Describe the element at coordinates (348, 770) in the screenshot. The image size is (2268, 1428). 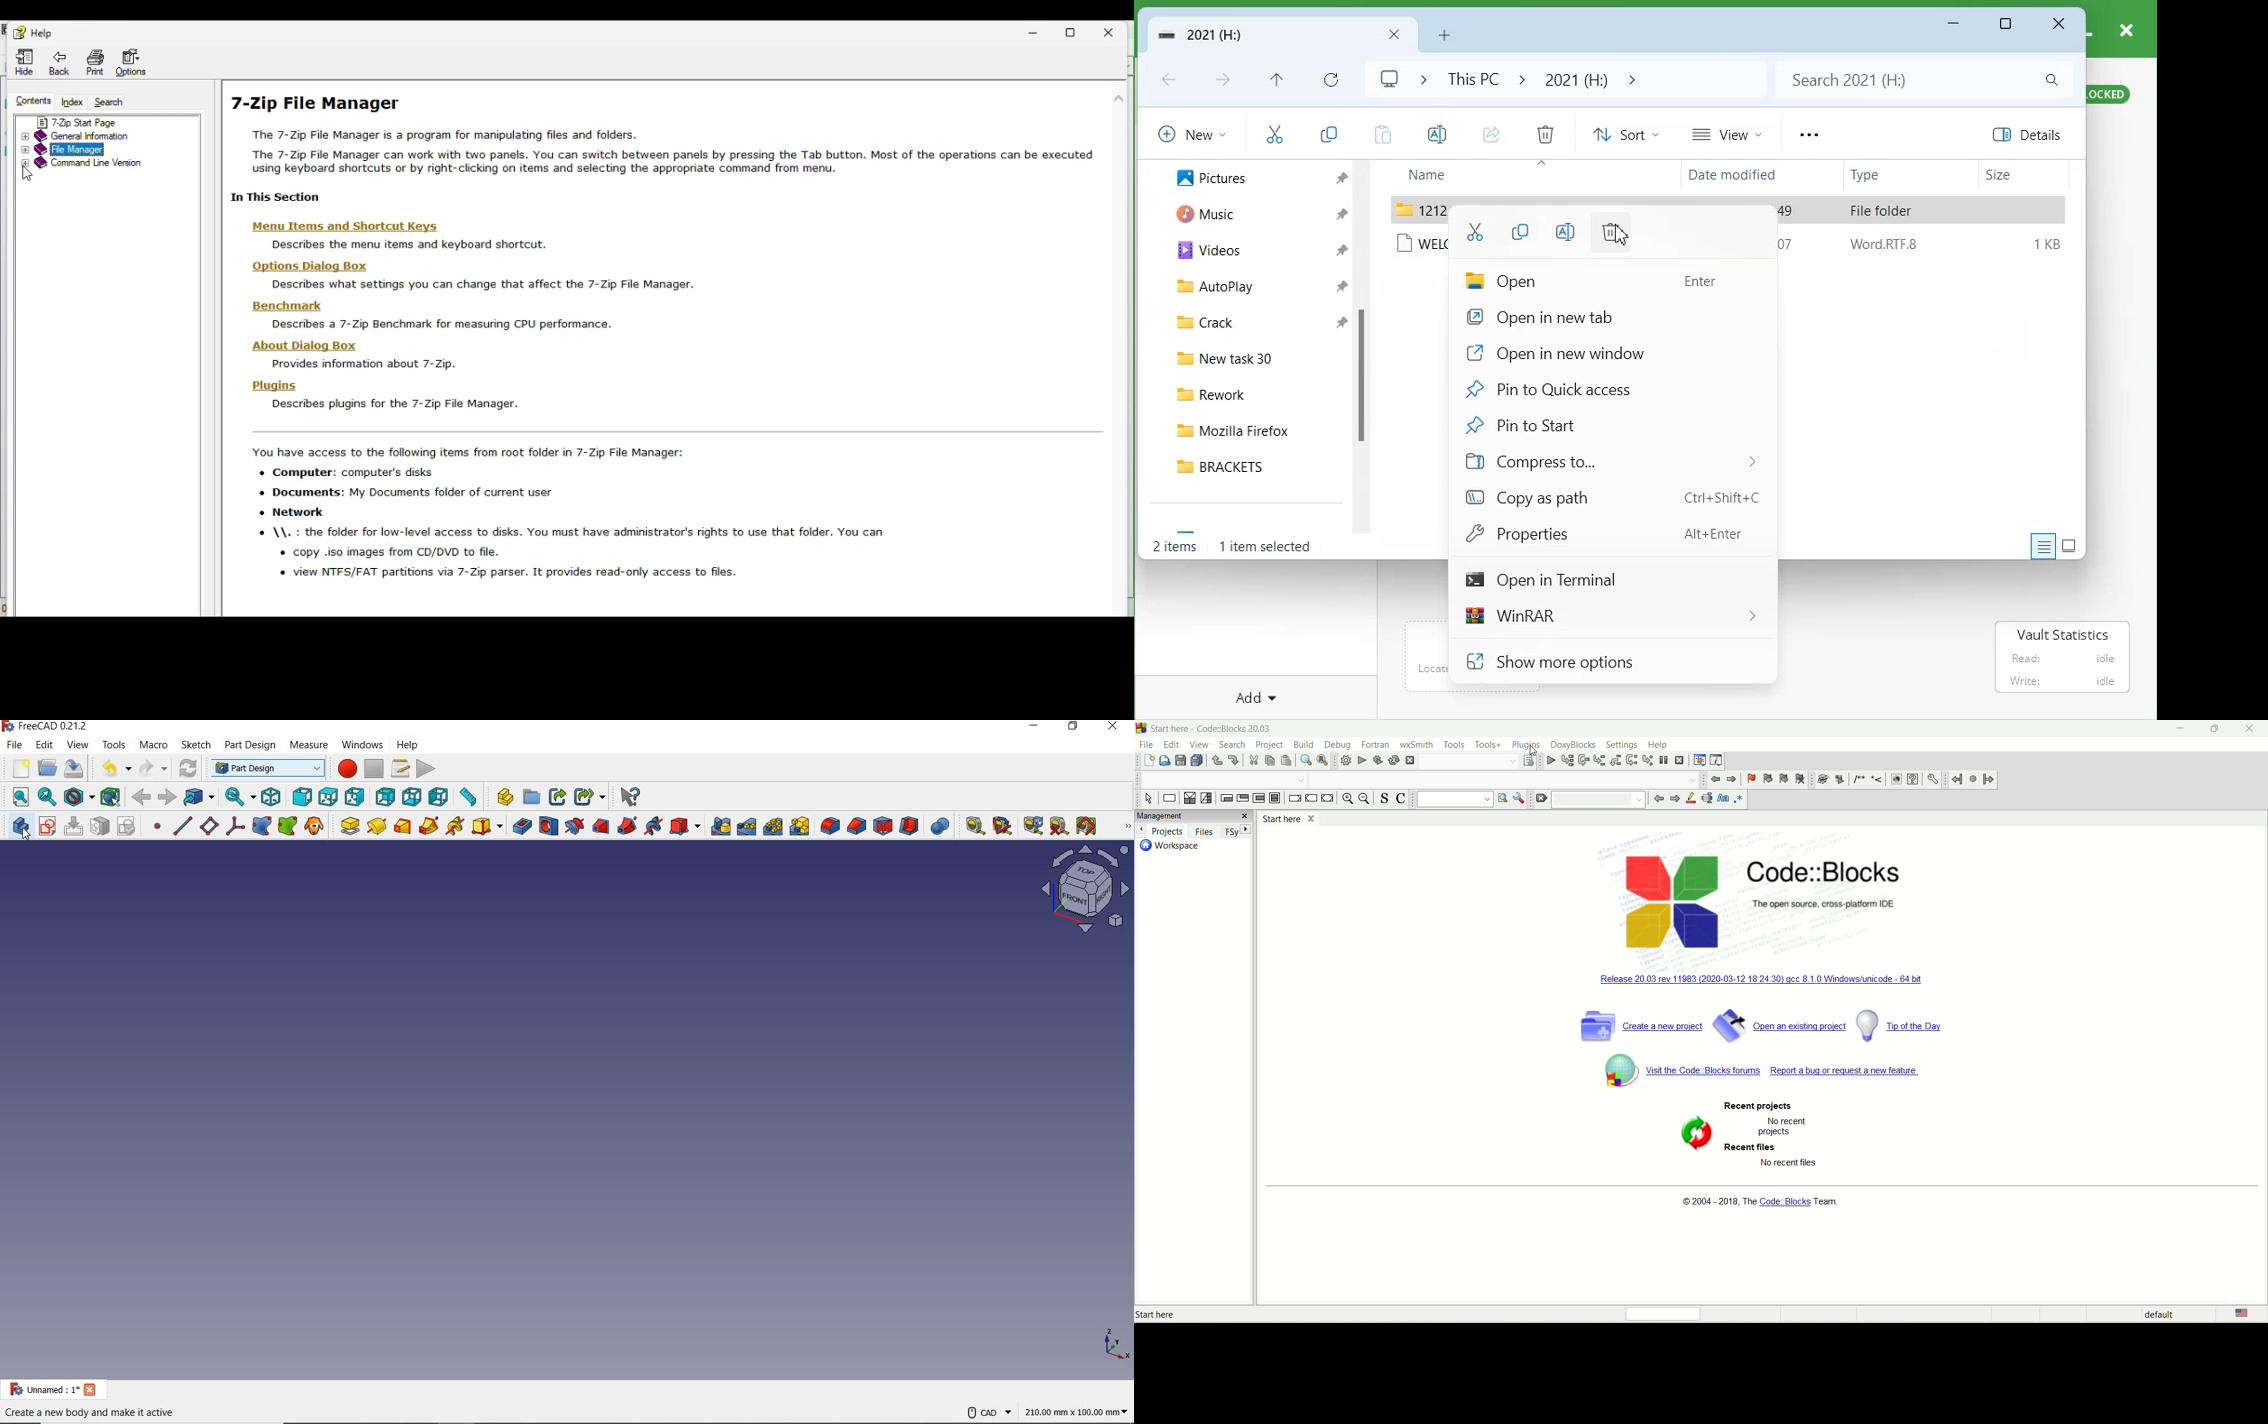
I see `macros recording` at that location.